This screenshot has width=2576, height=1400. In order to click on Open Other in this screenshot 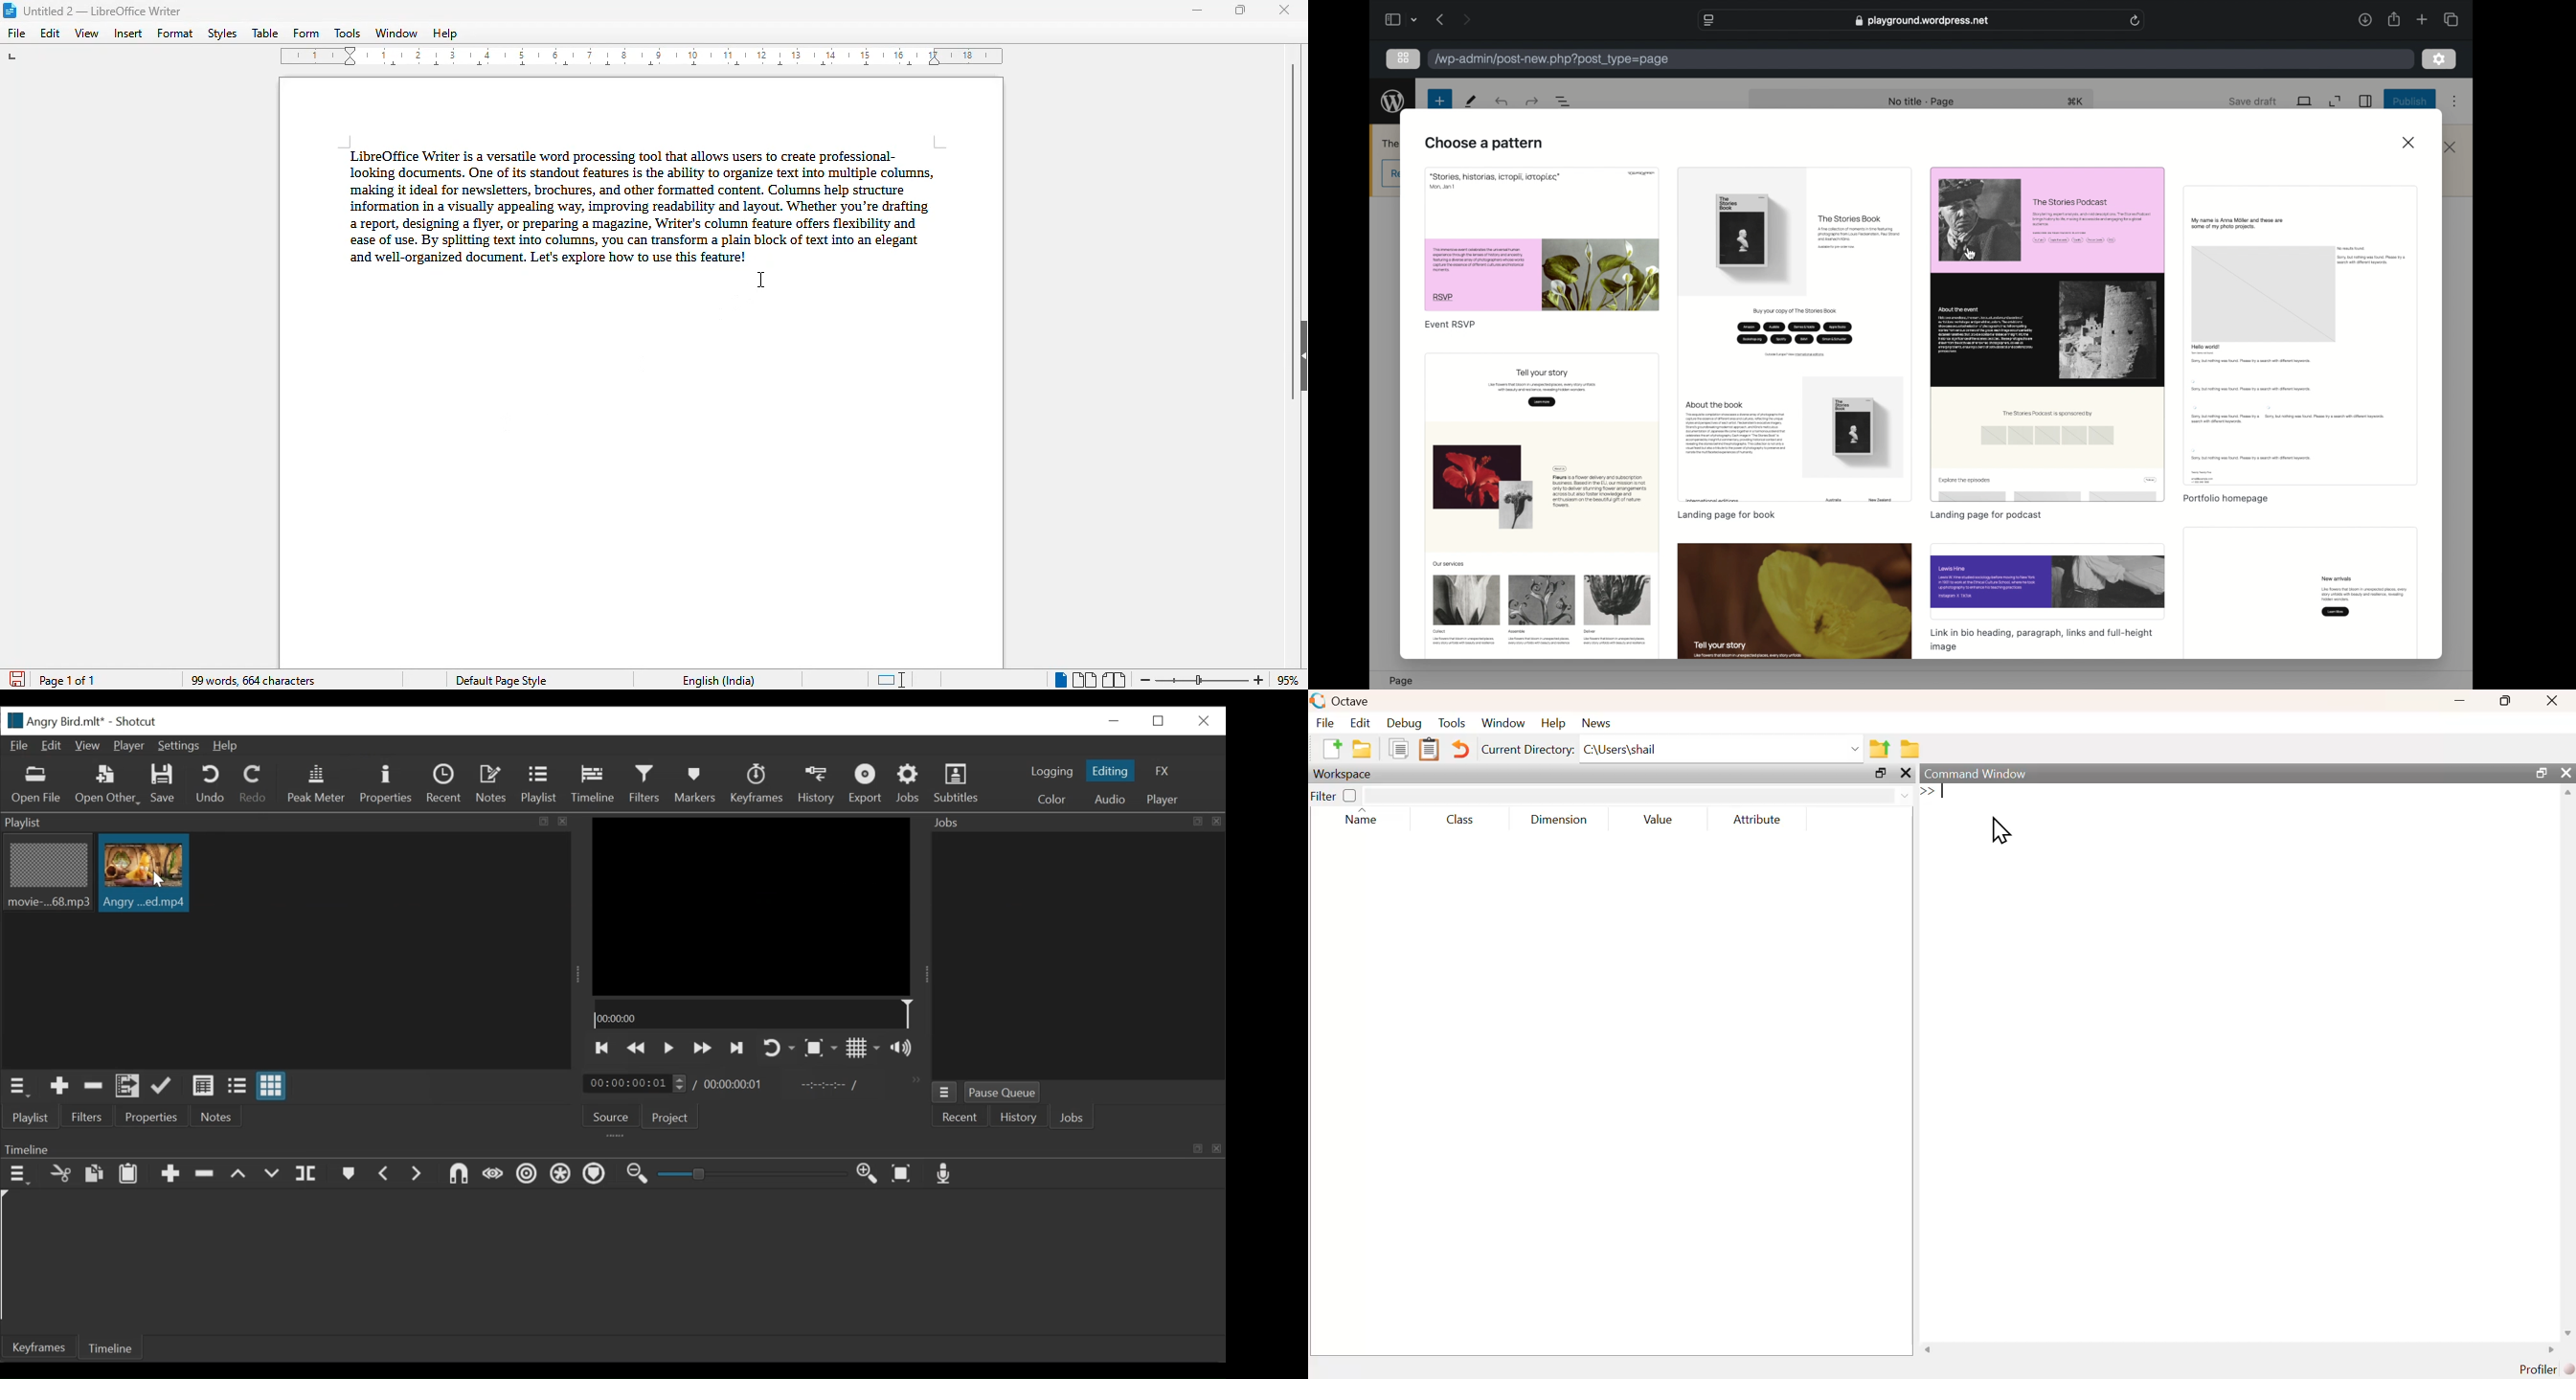, I will do `click(107, 785)`.